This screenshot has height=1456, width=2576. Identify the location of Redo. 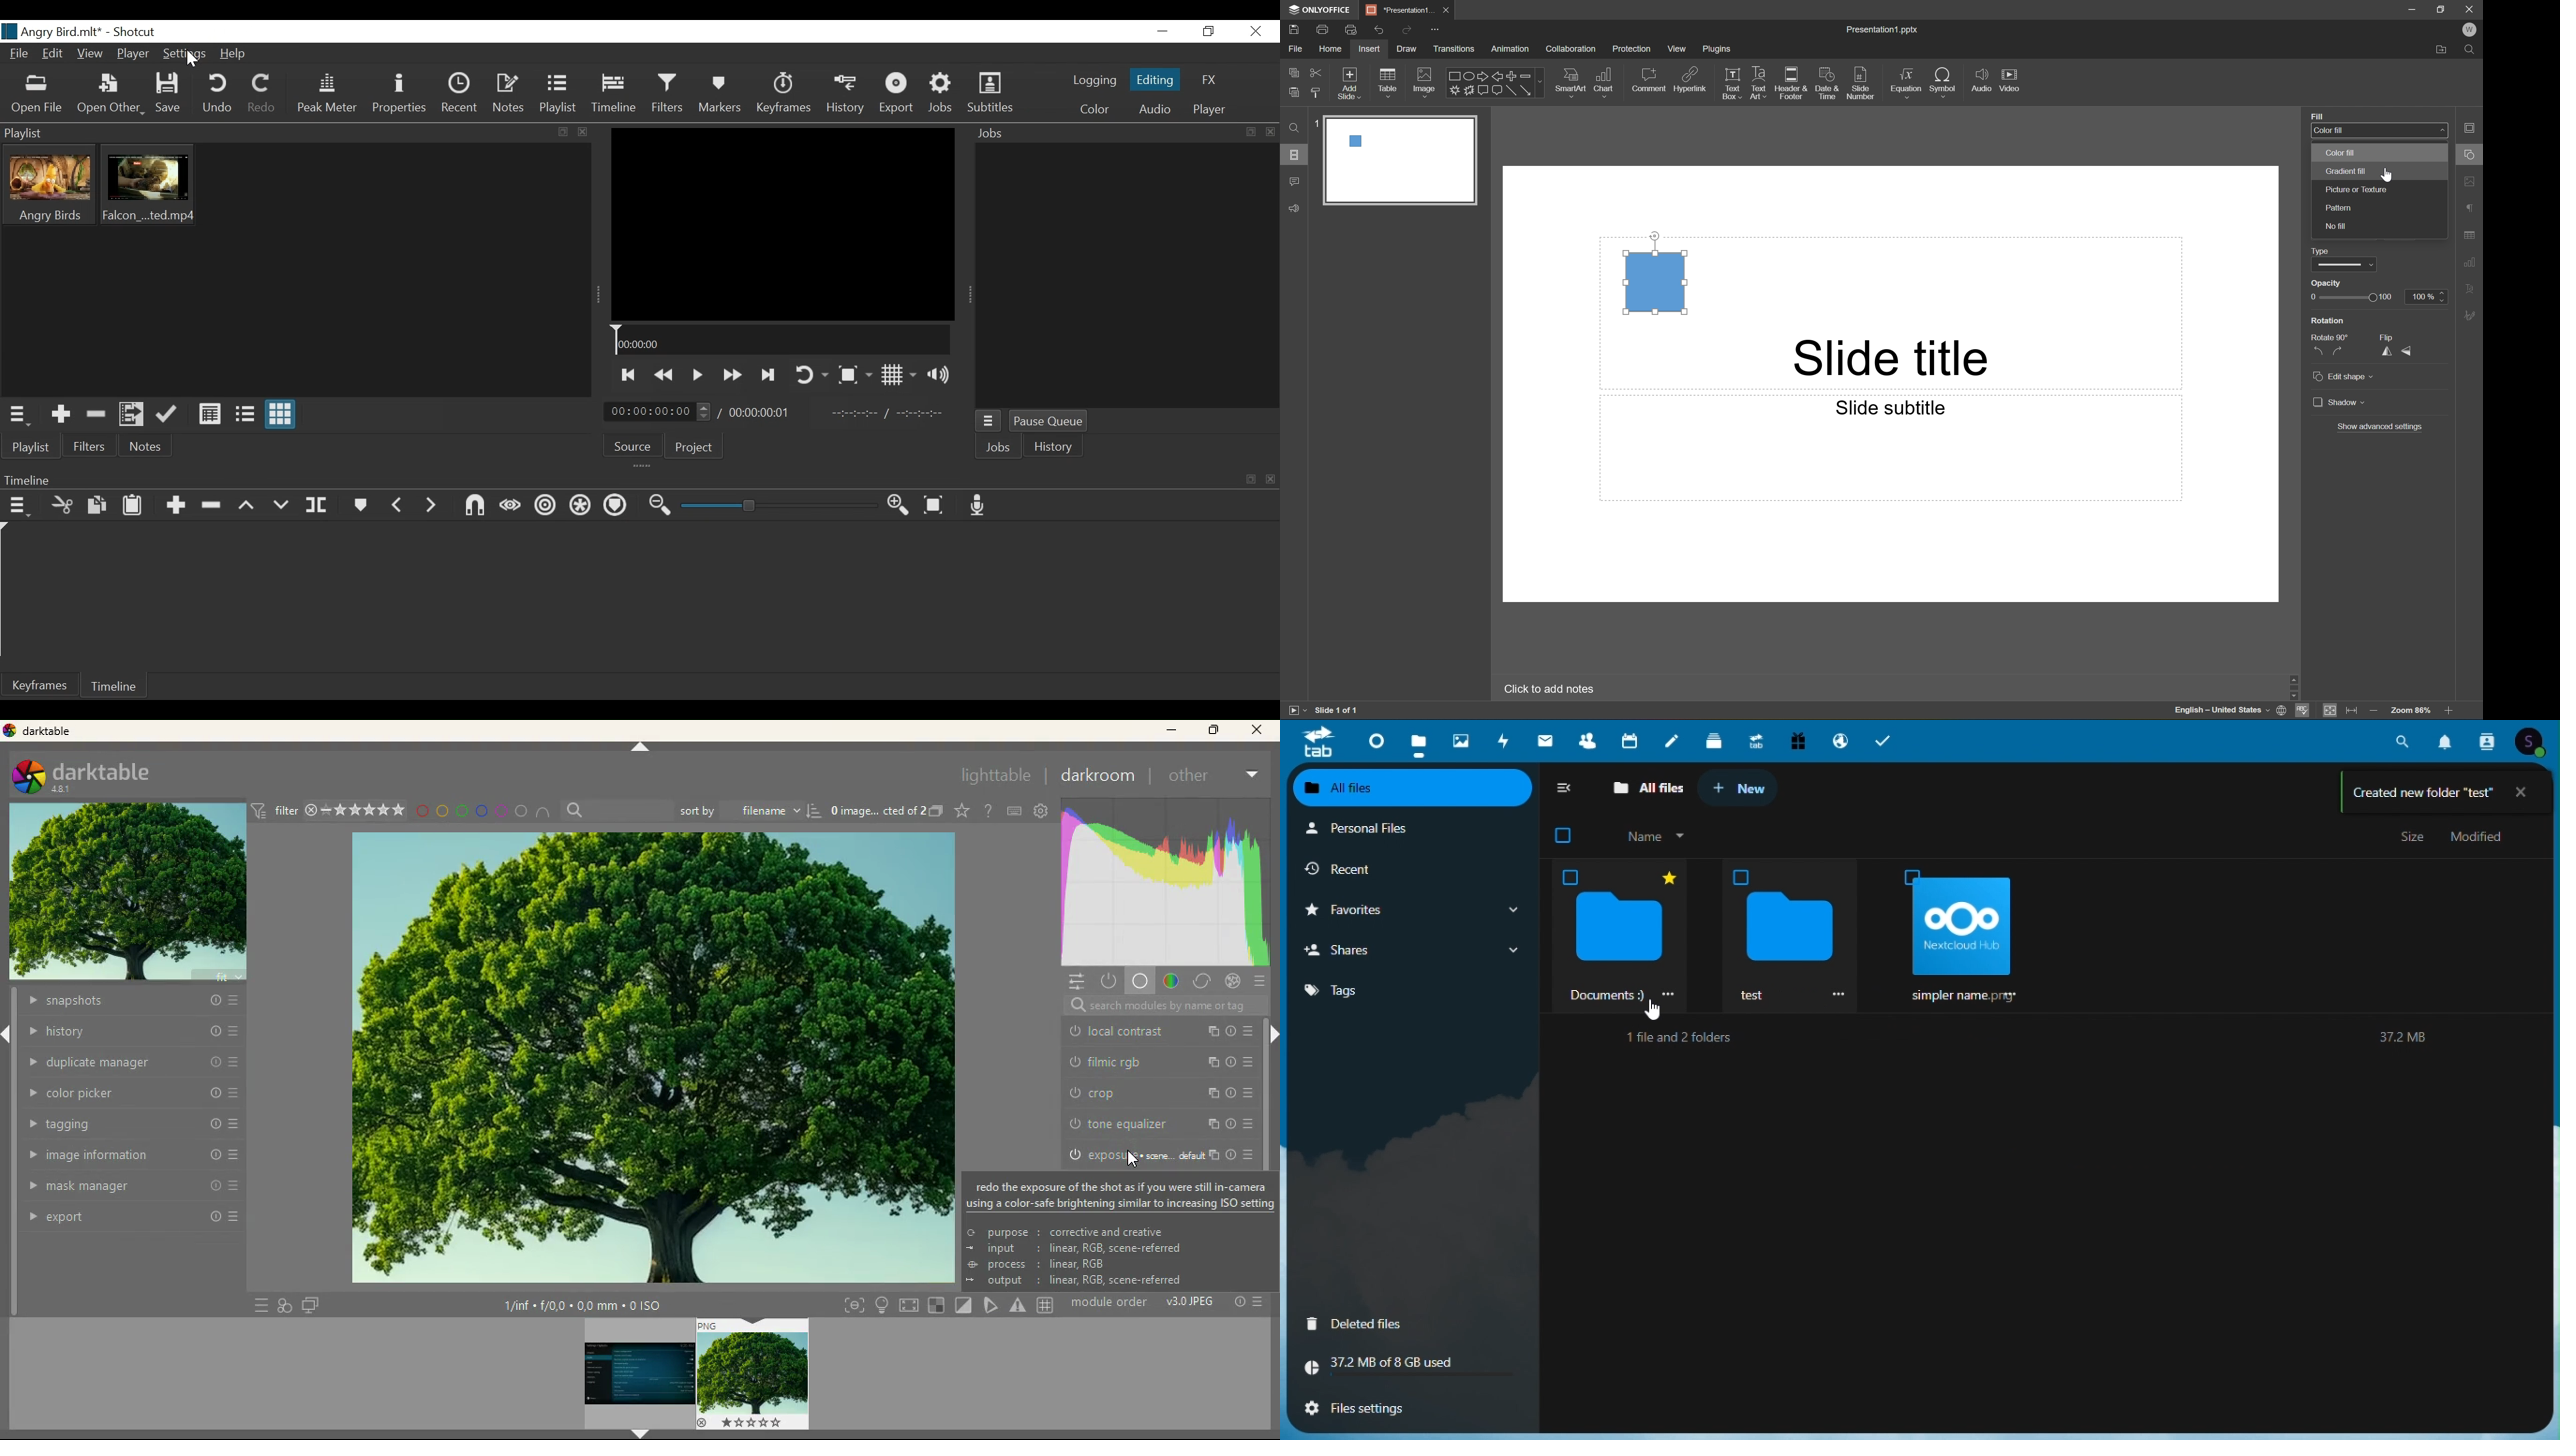
(1405, 31).